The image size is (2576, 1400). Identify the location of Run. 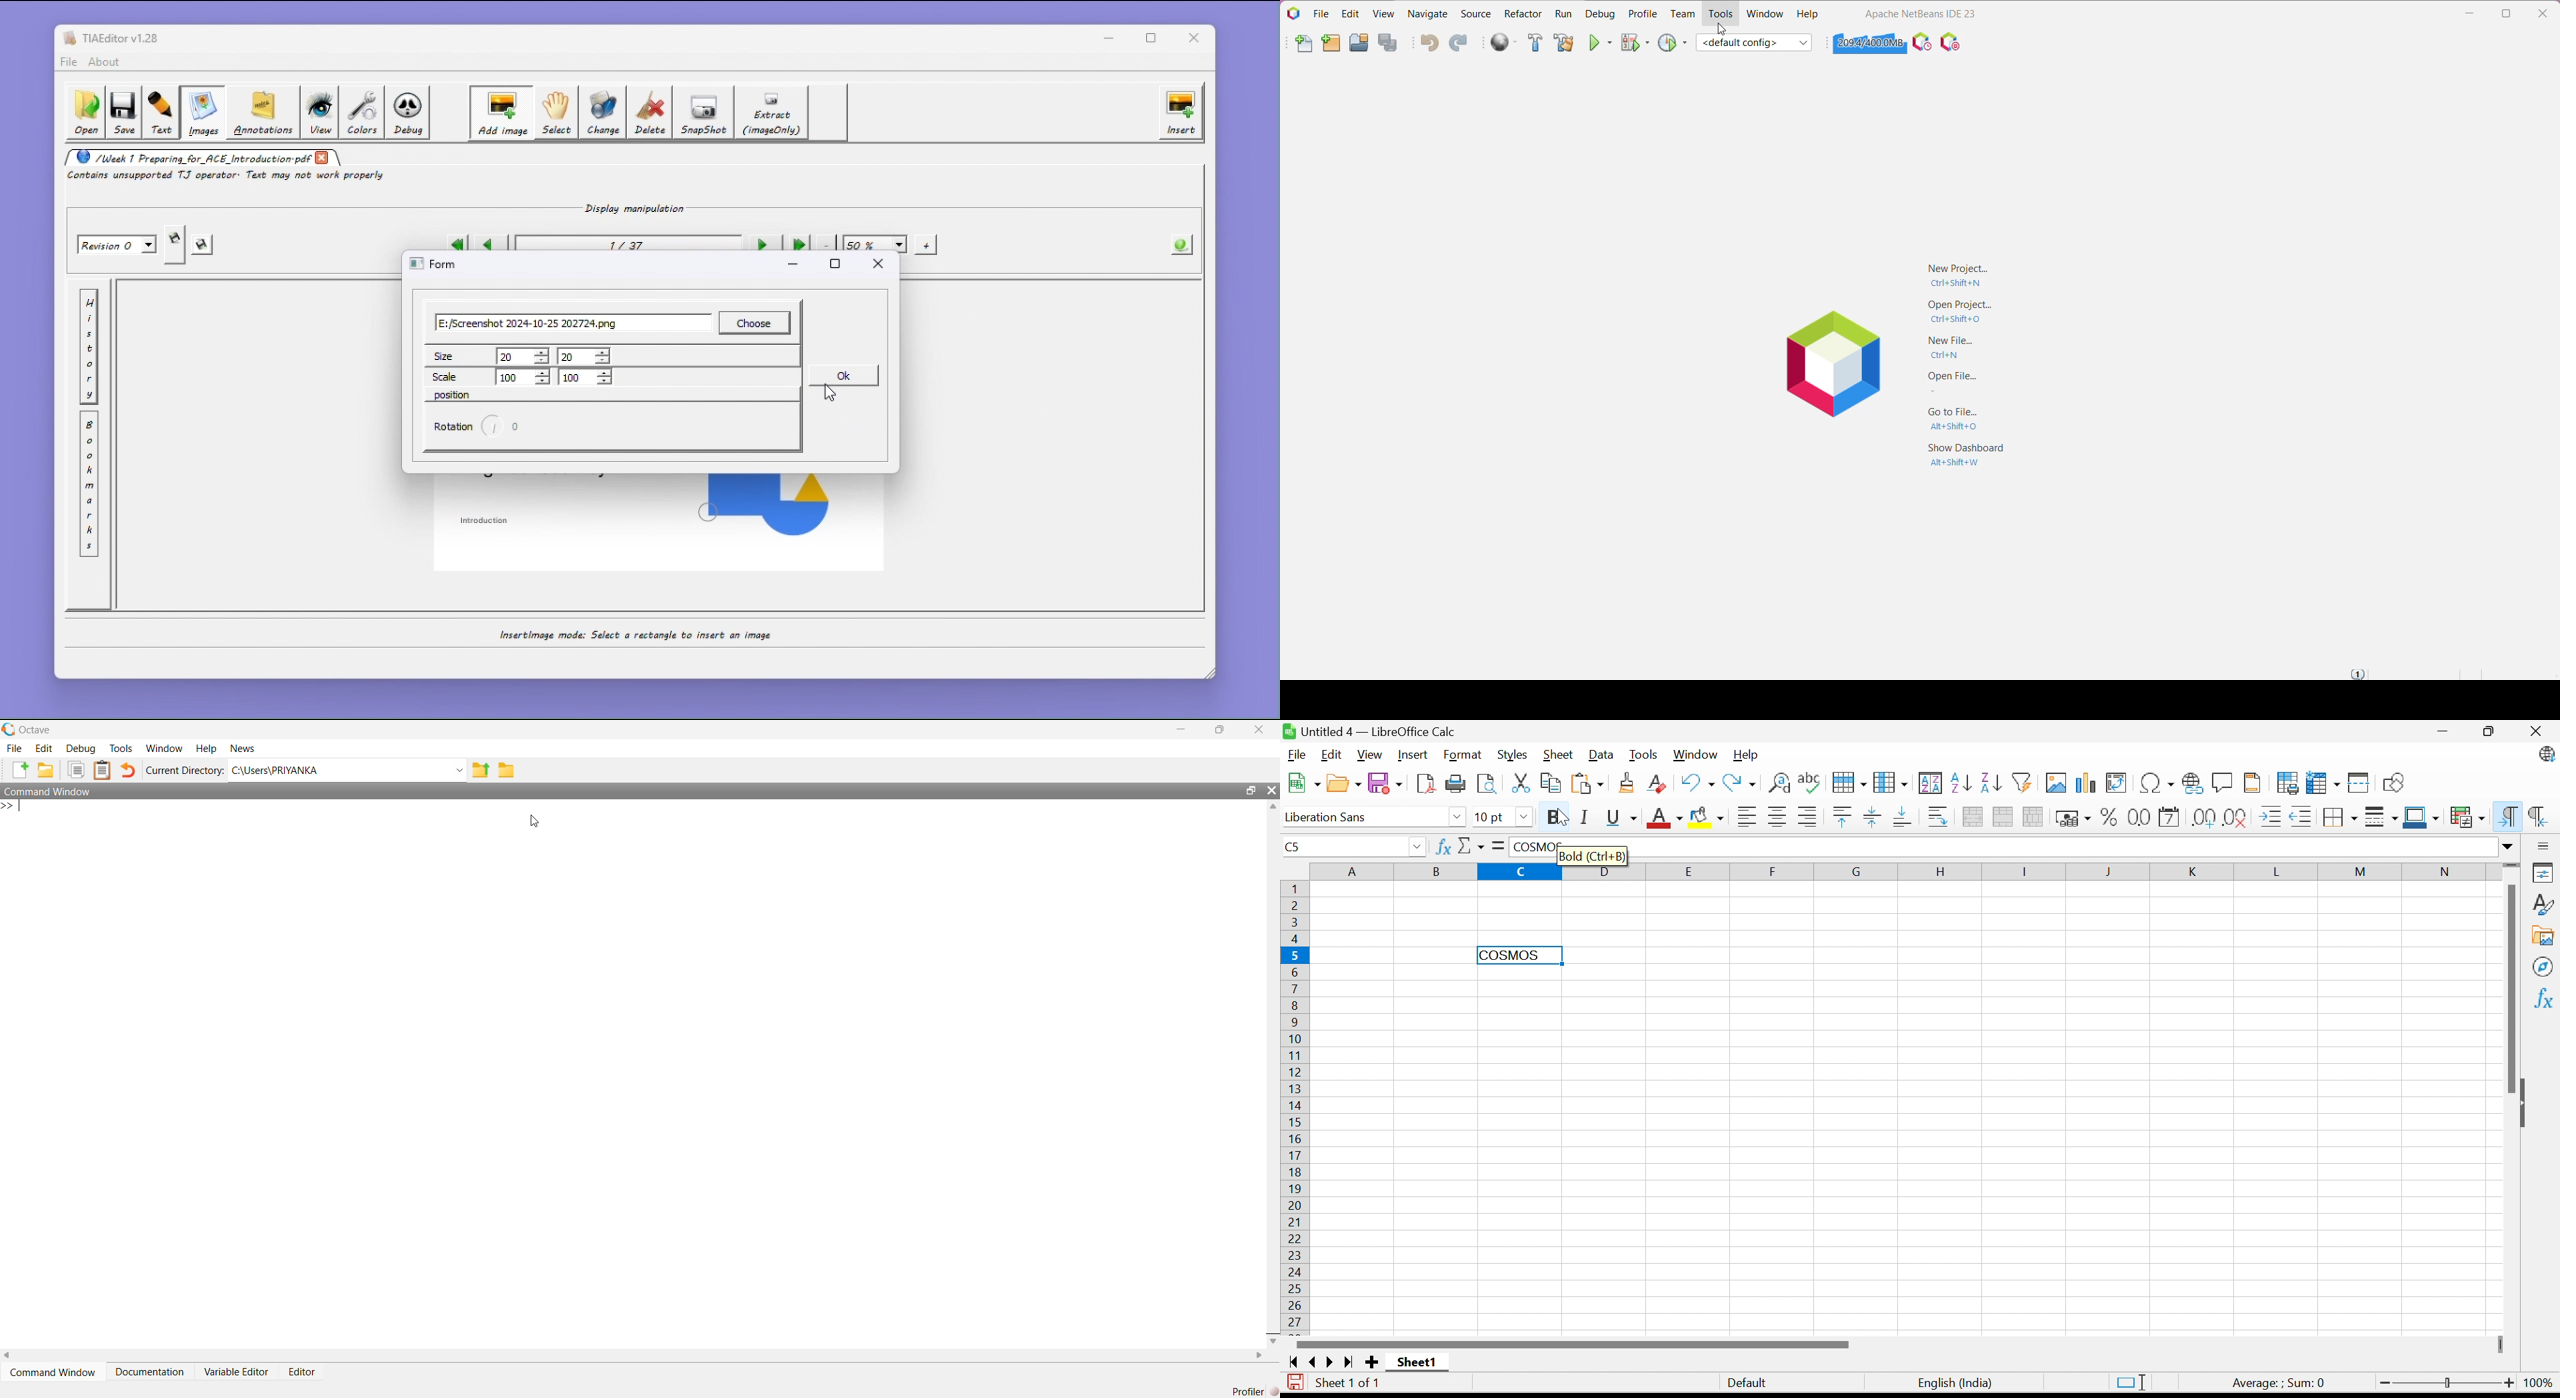
(1563, 15).